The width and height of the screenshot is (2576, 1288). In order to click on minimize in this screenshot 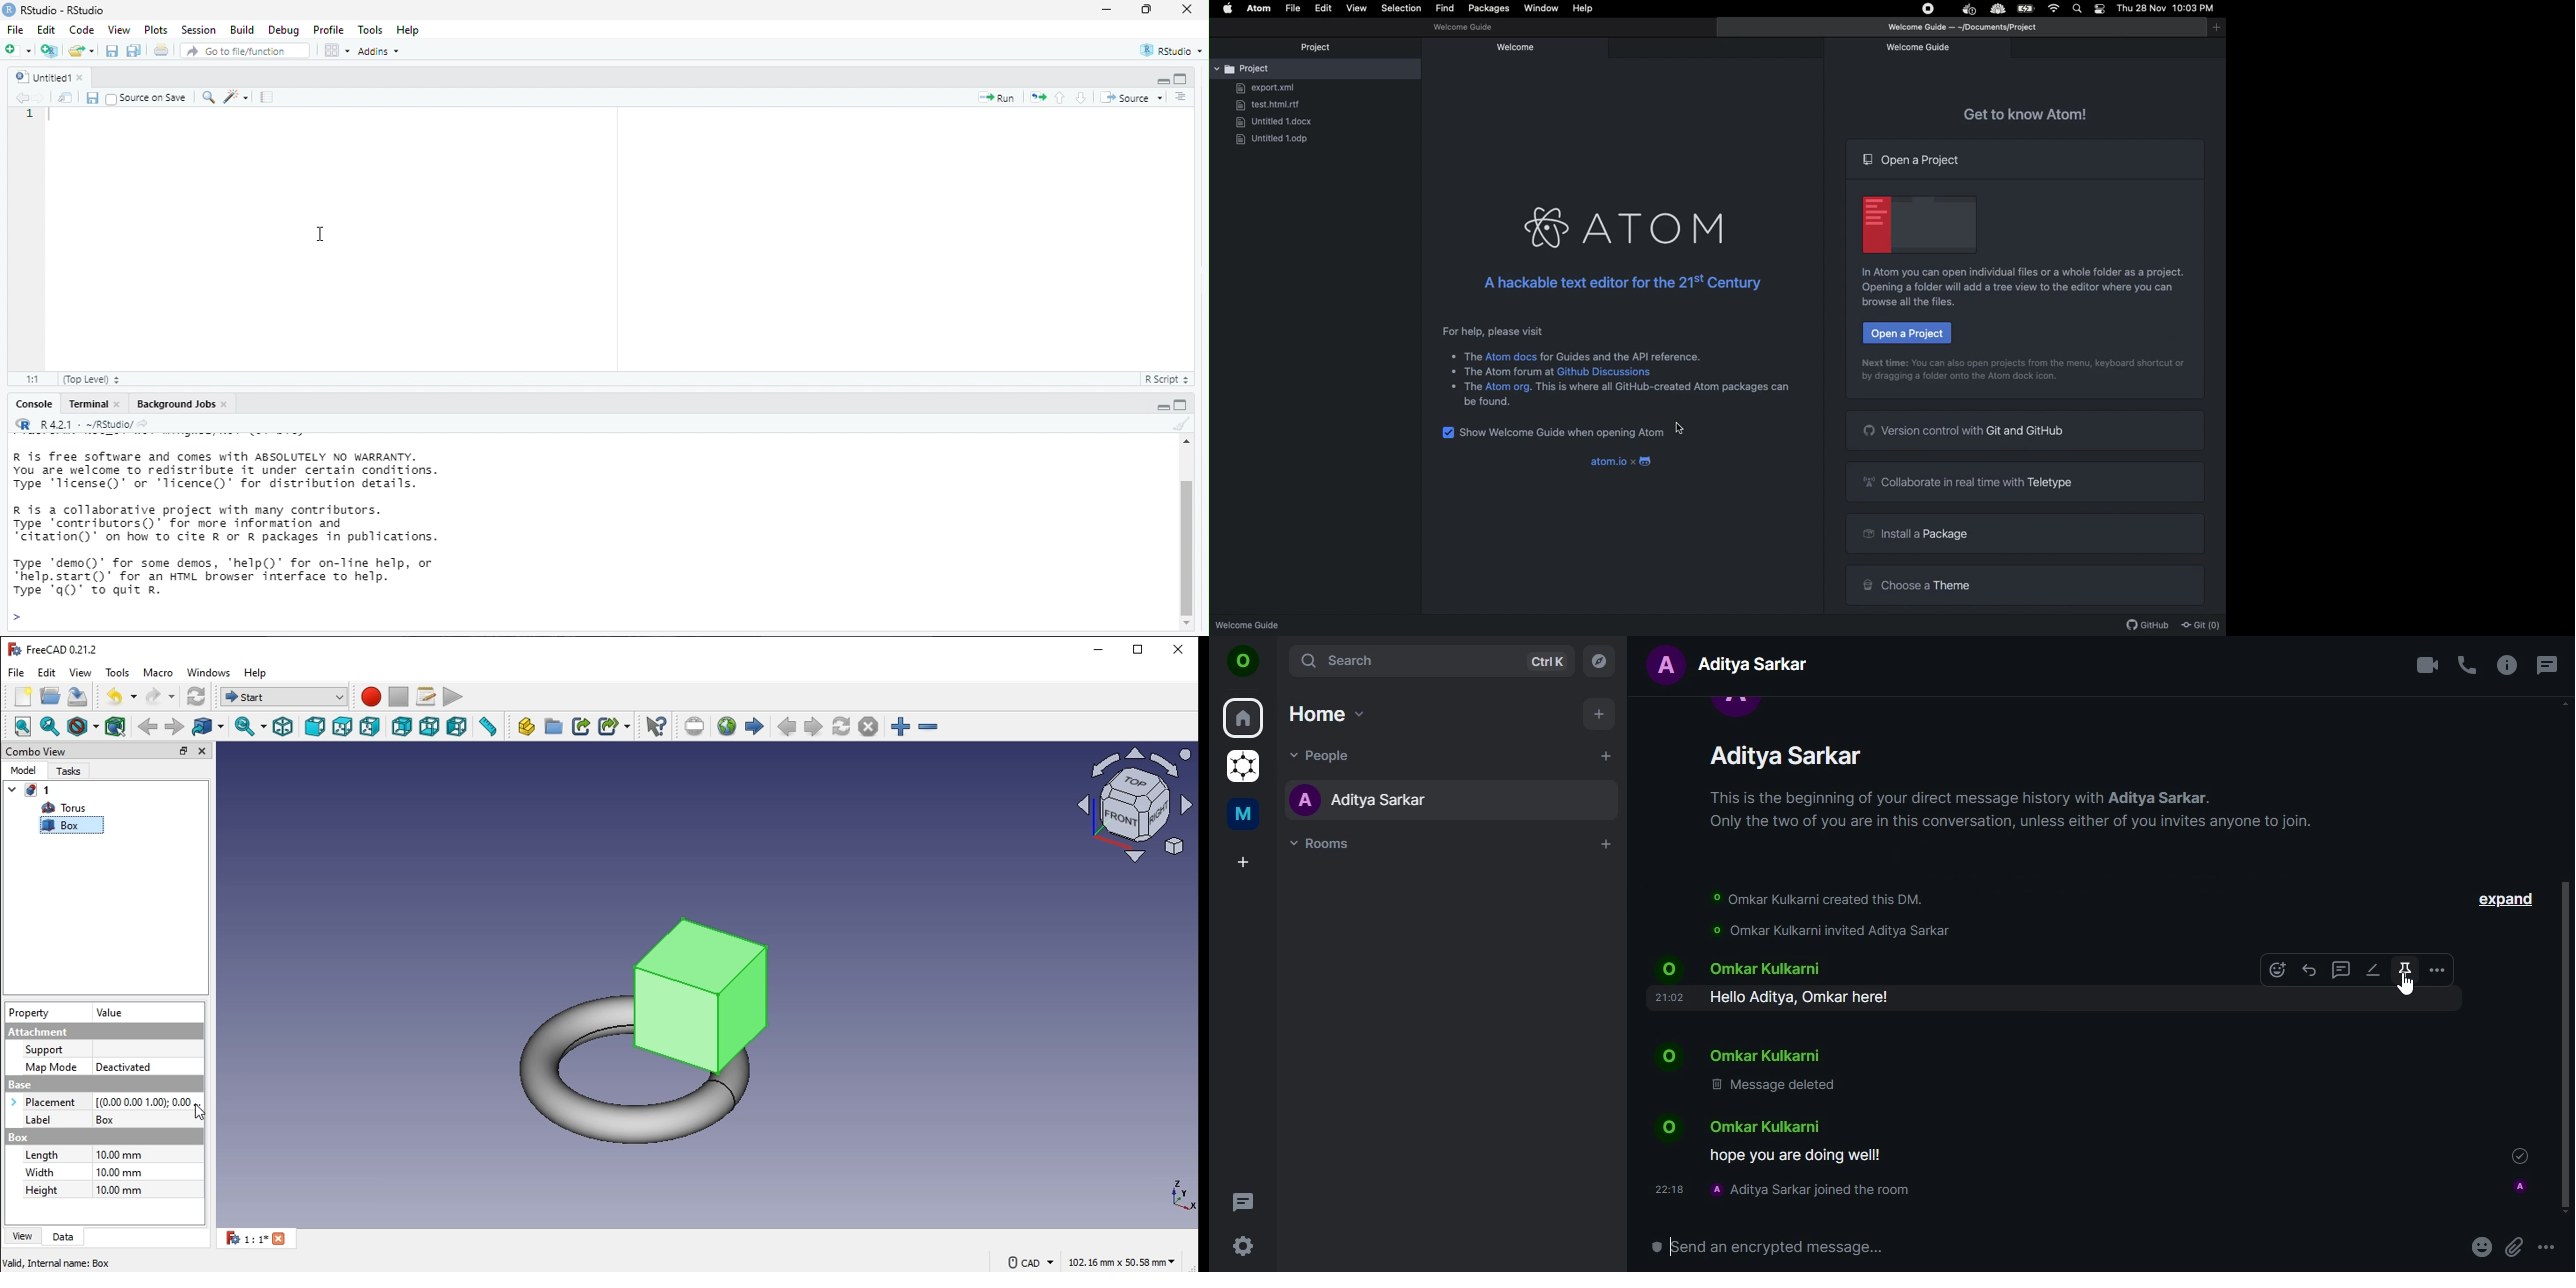, I will do `click(1161, 78)`.